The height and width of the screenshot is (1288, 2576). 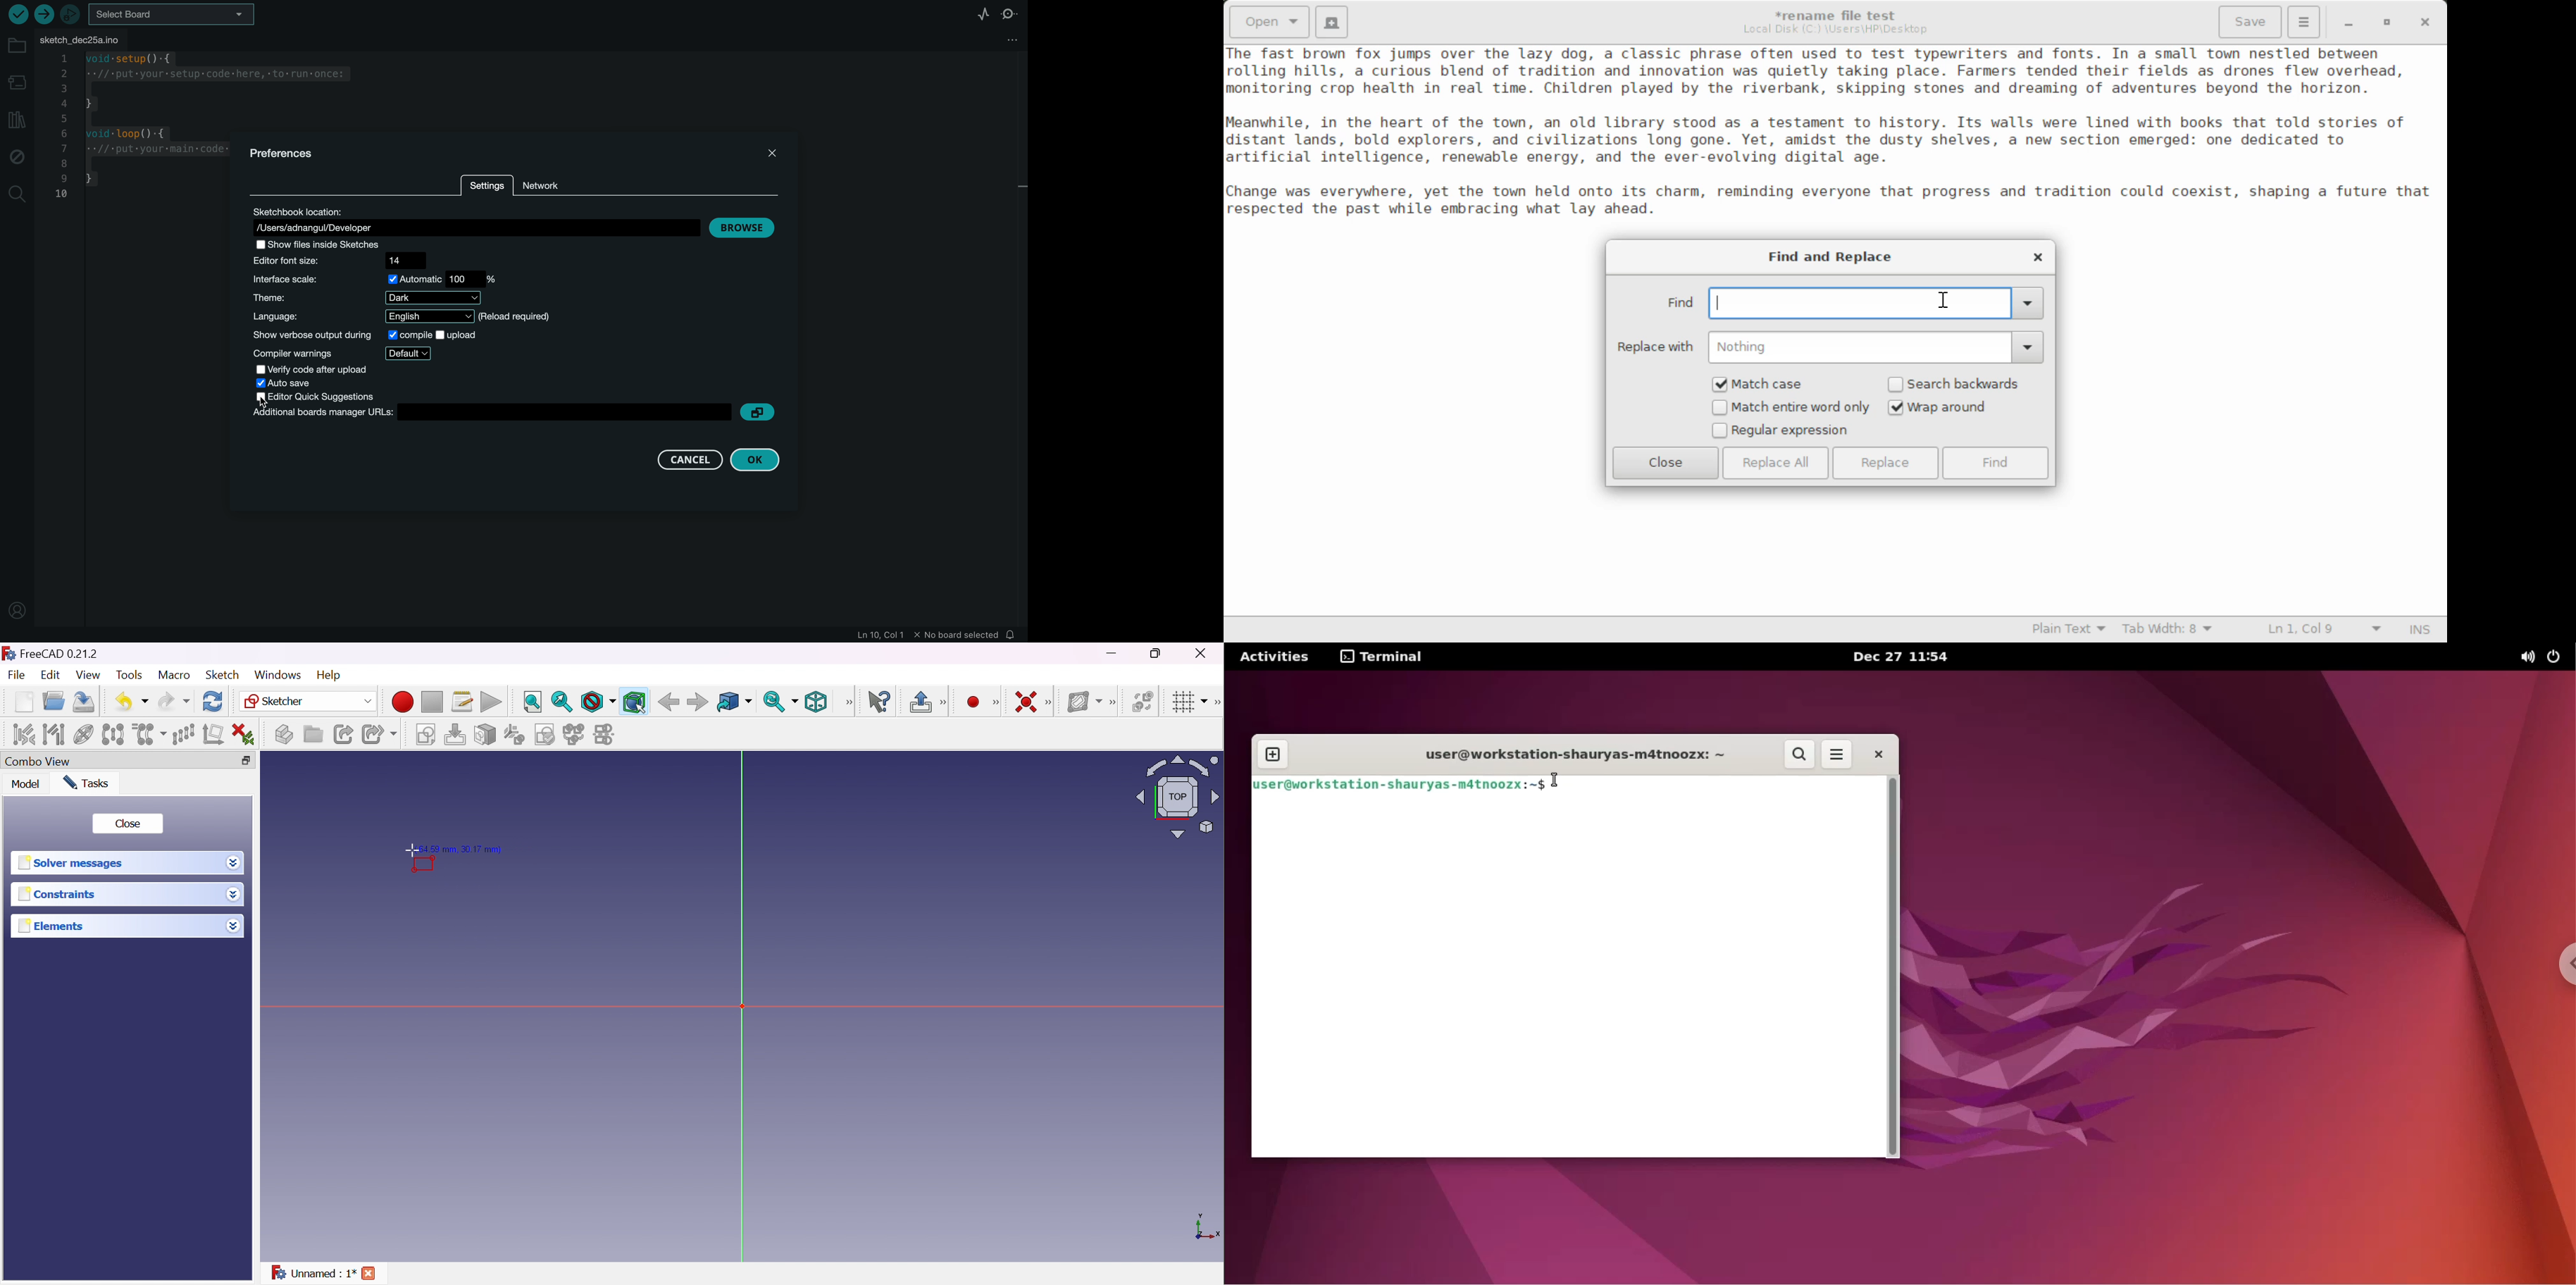 What do you see at coordinates (321, 397) in the screenshot?
I see `editor  quick` at bounding box center [321, 397].